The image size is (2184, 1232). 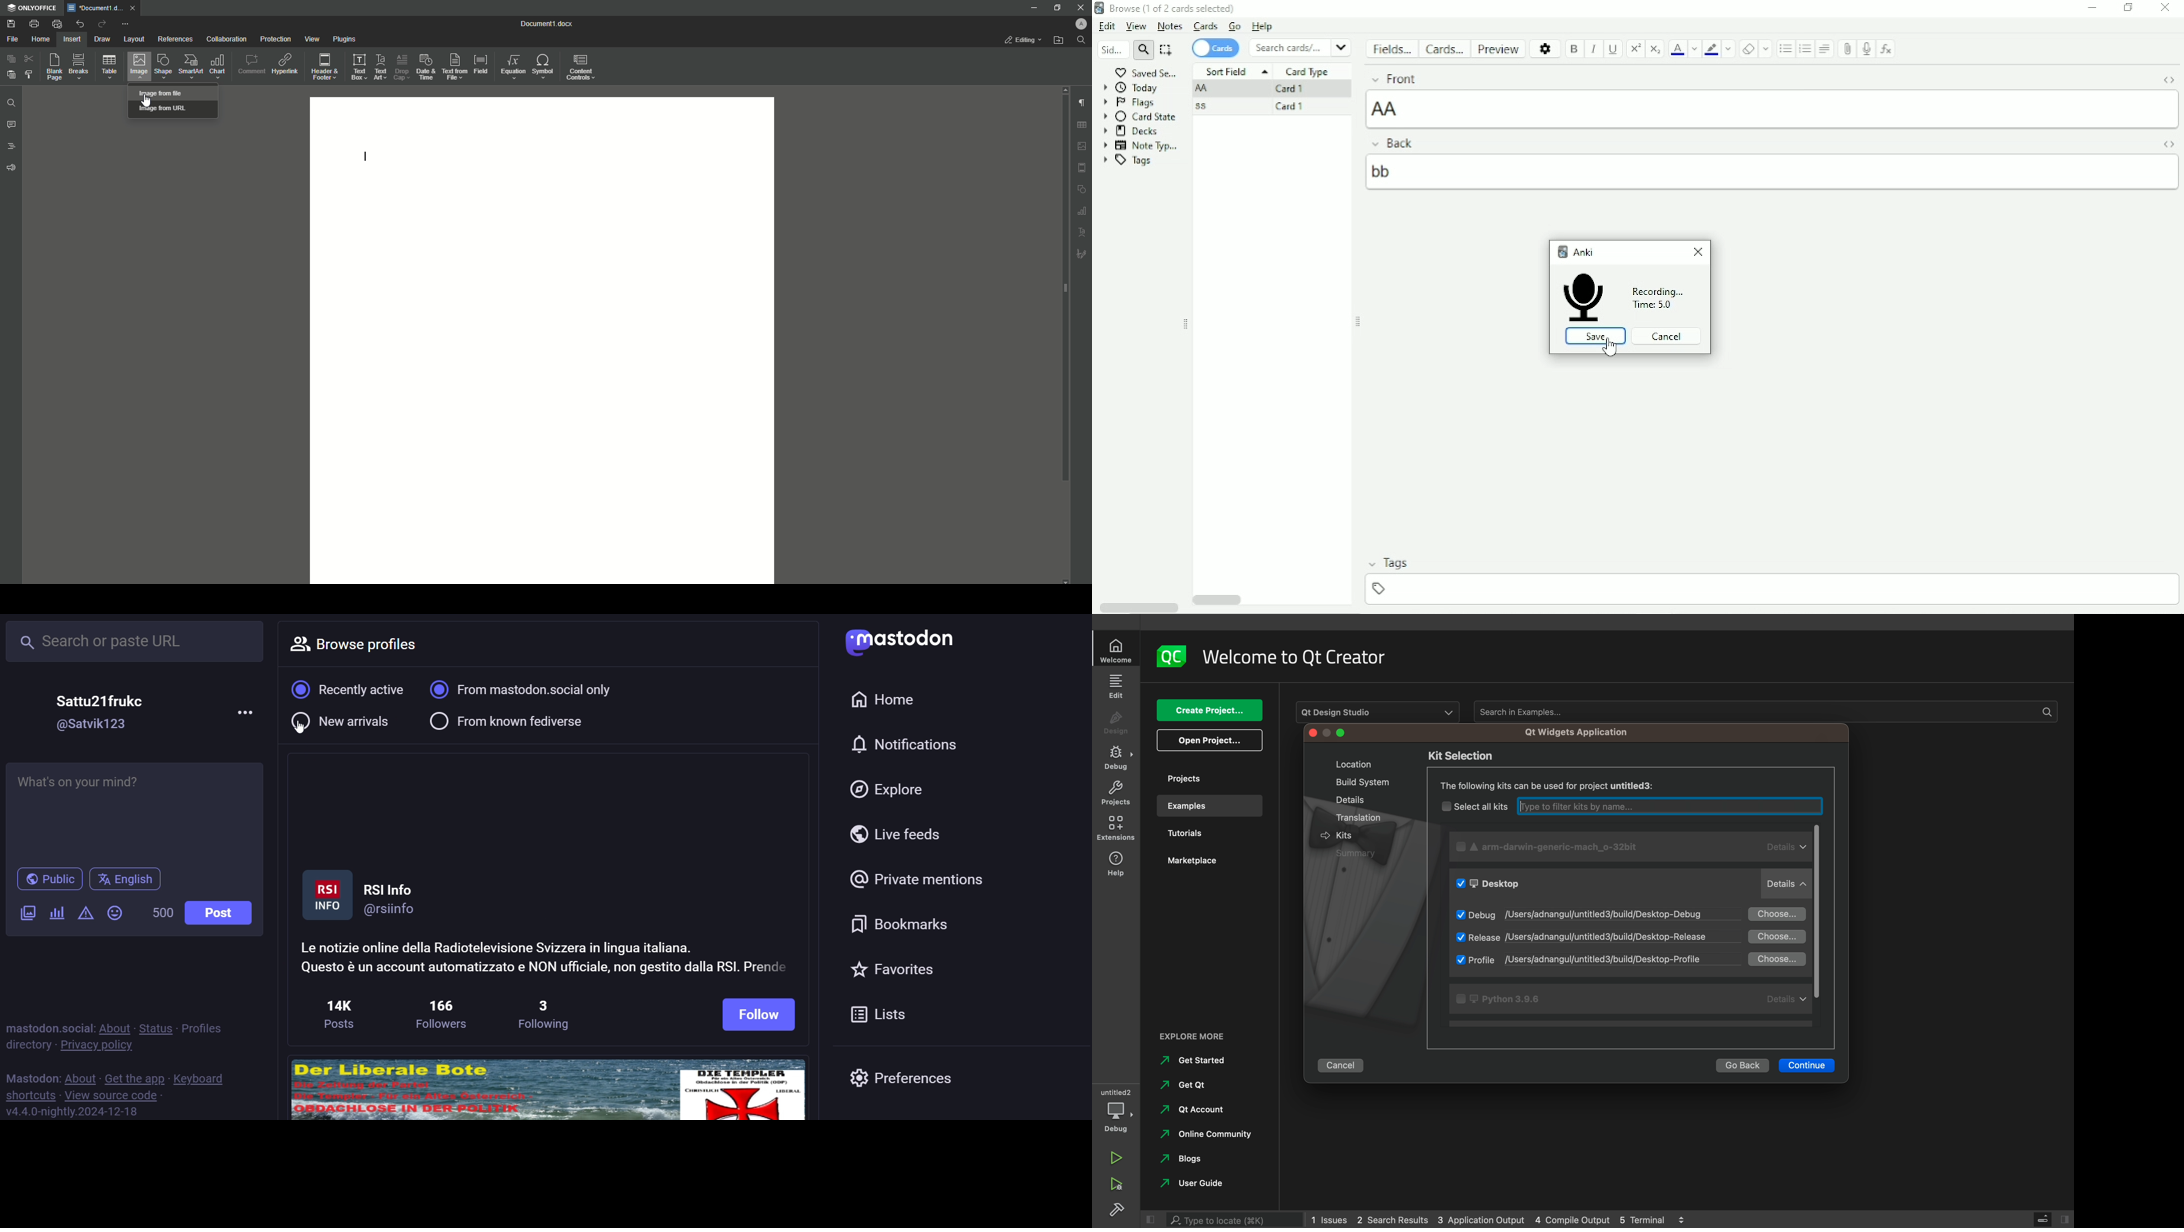 I want to click on Equations, so click(x=1887, y=49).